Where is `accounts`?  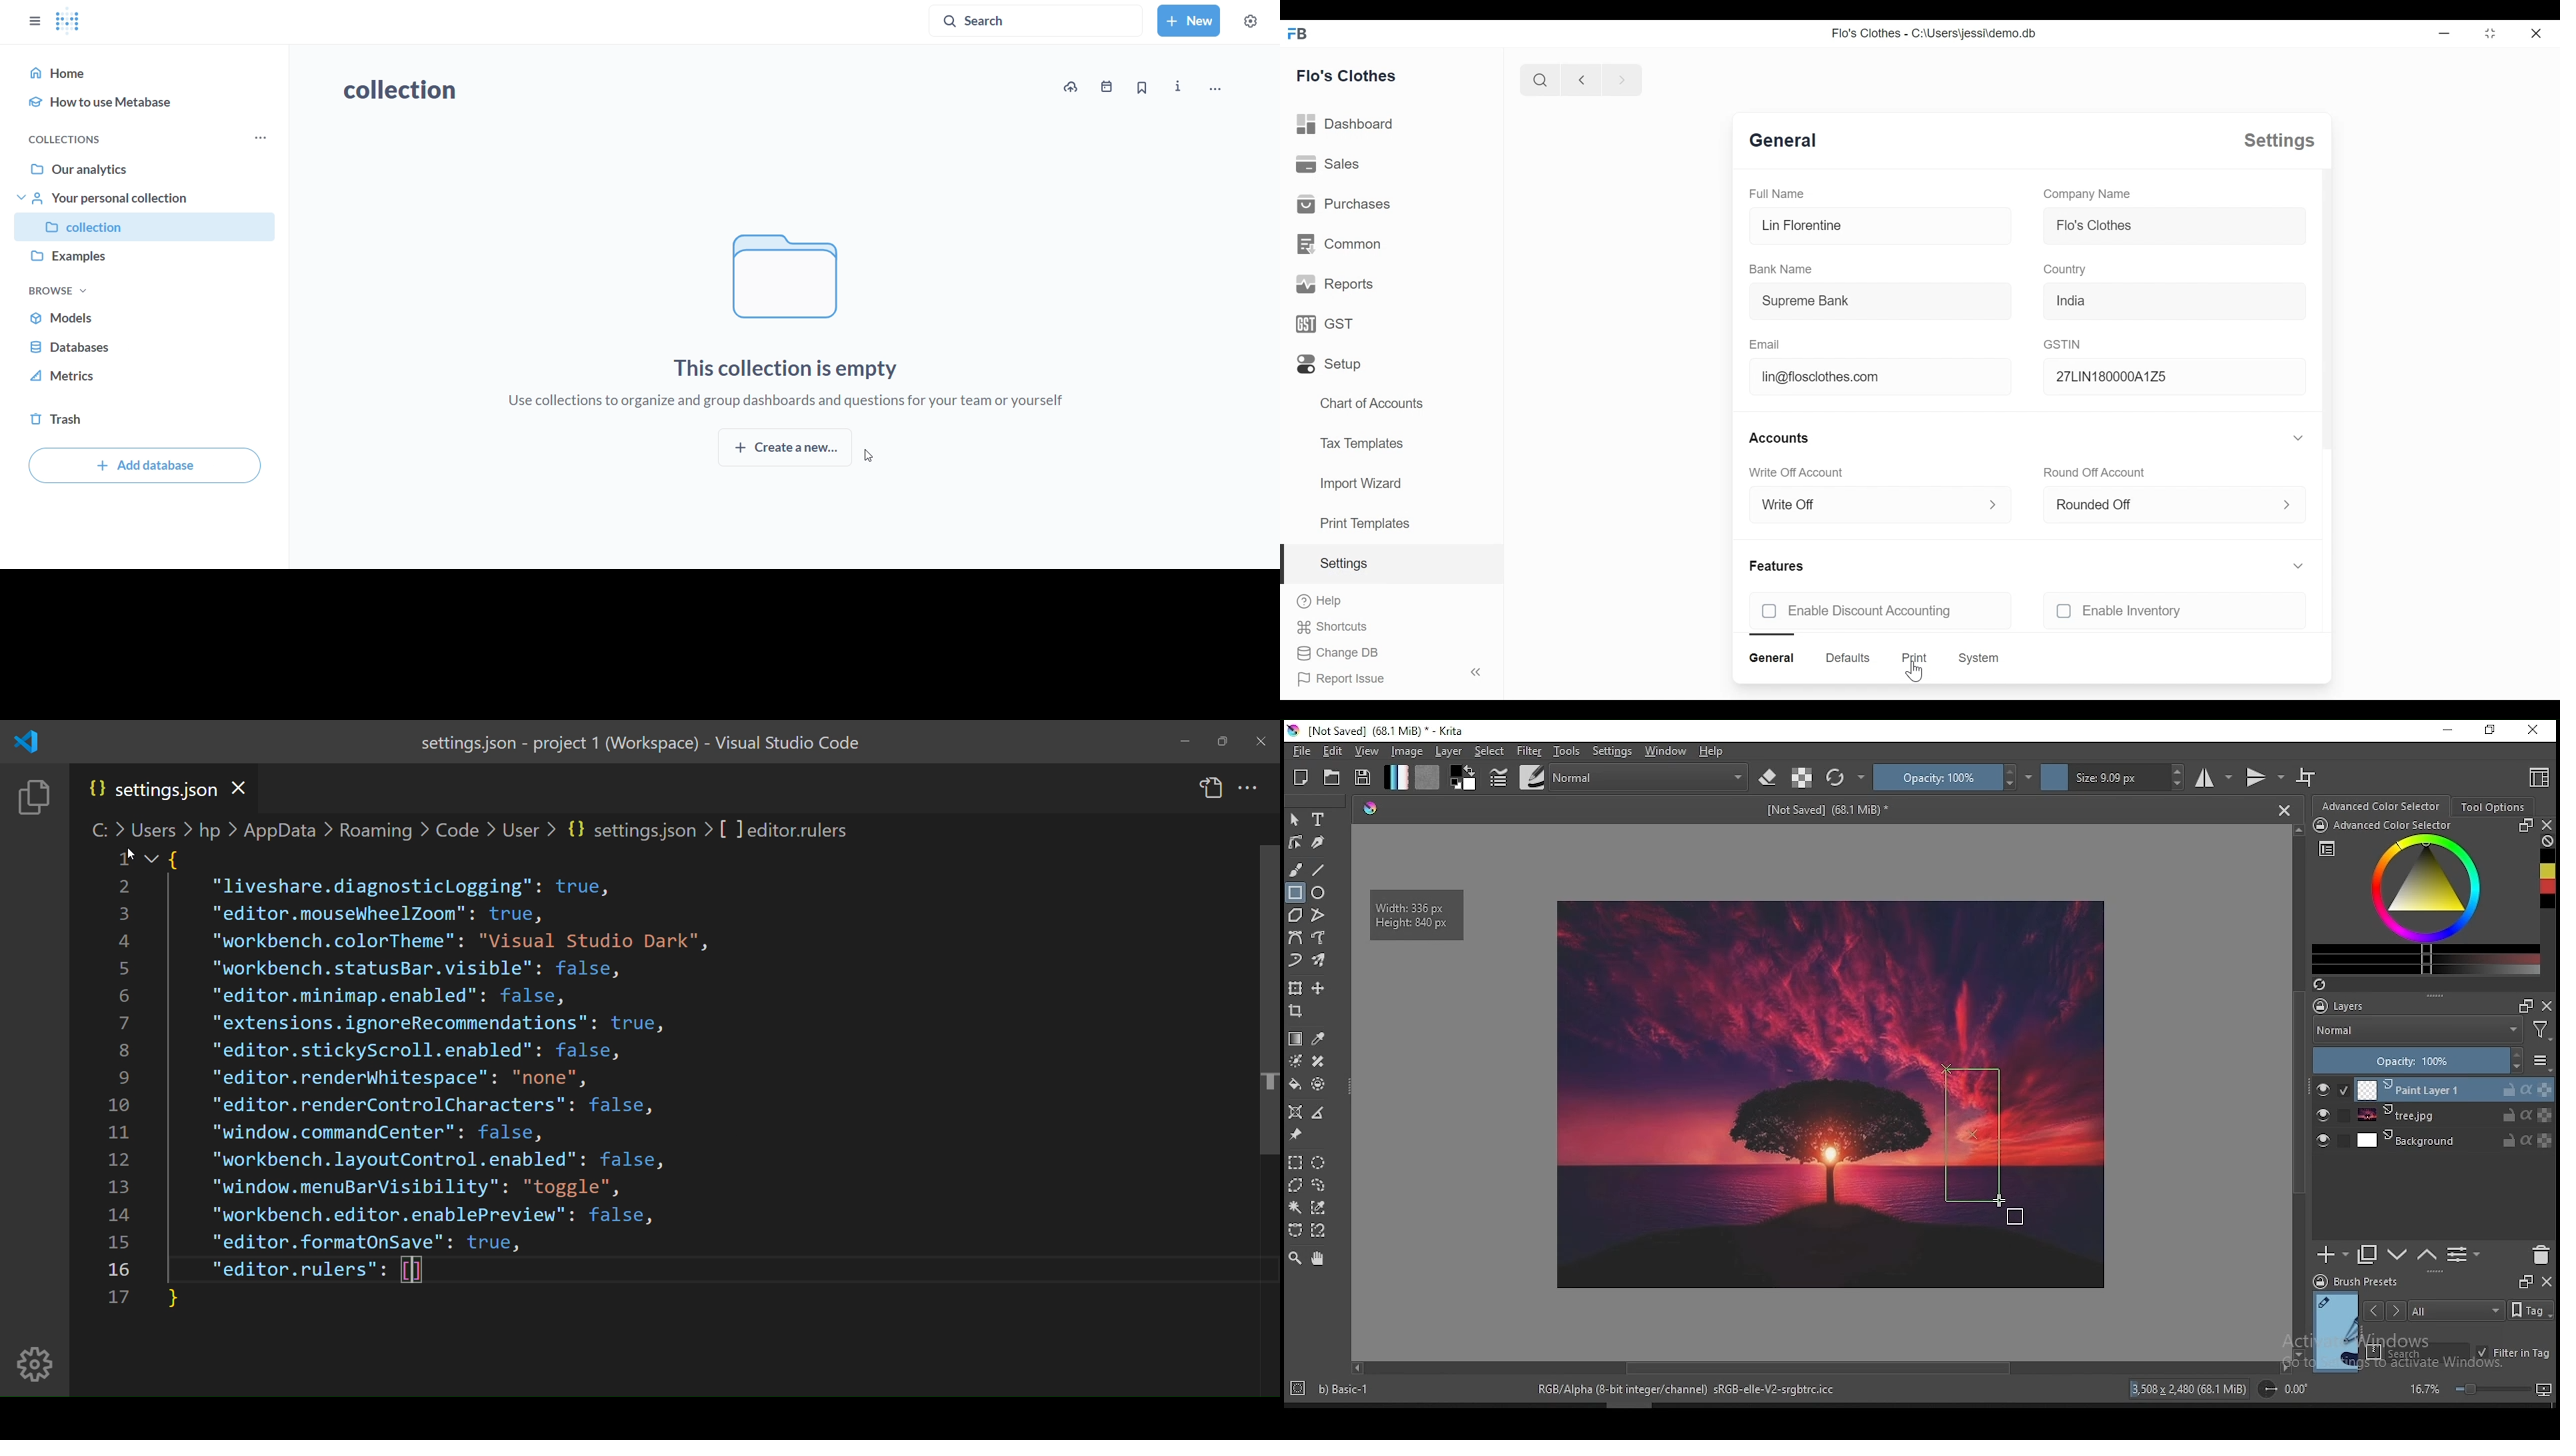
accounts is located at coordinates (1780, 439).